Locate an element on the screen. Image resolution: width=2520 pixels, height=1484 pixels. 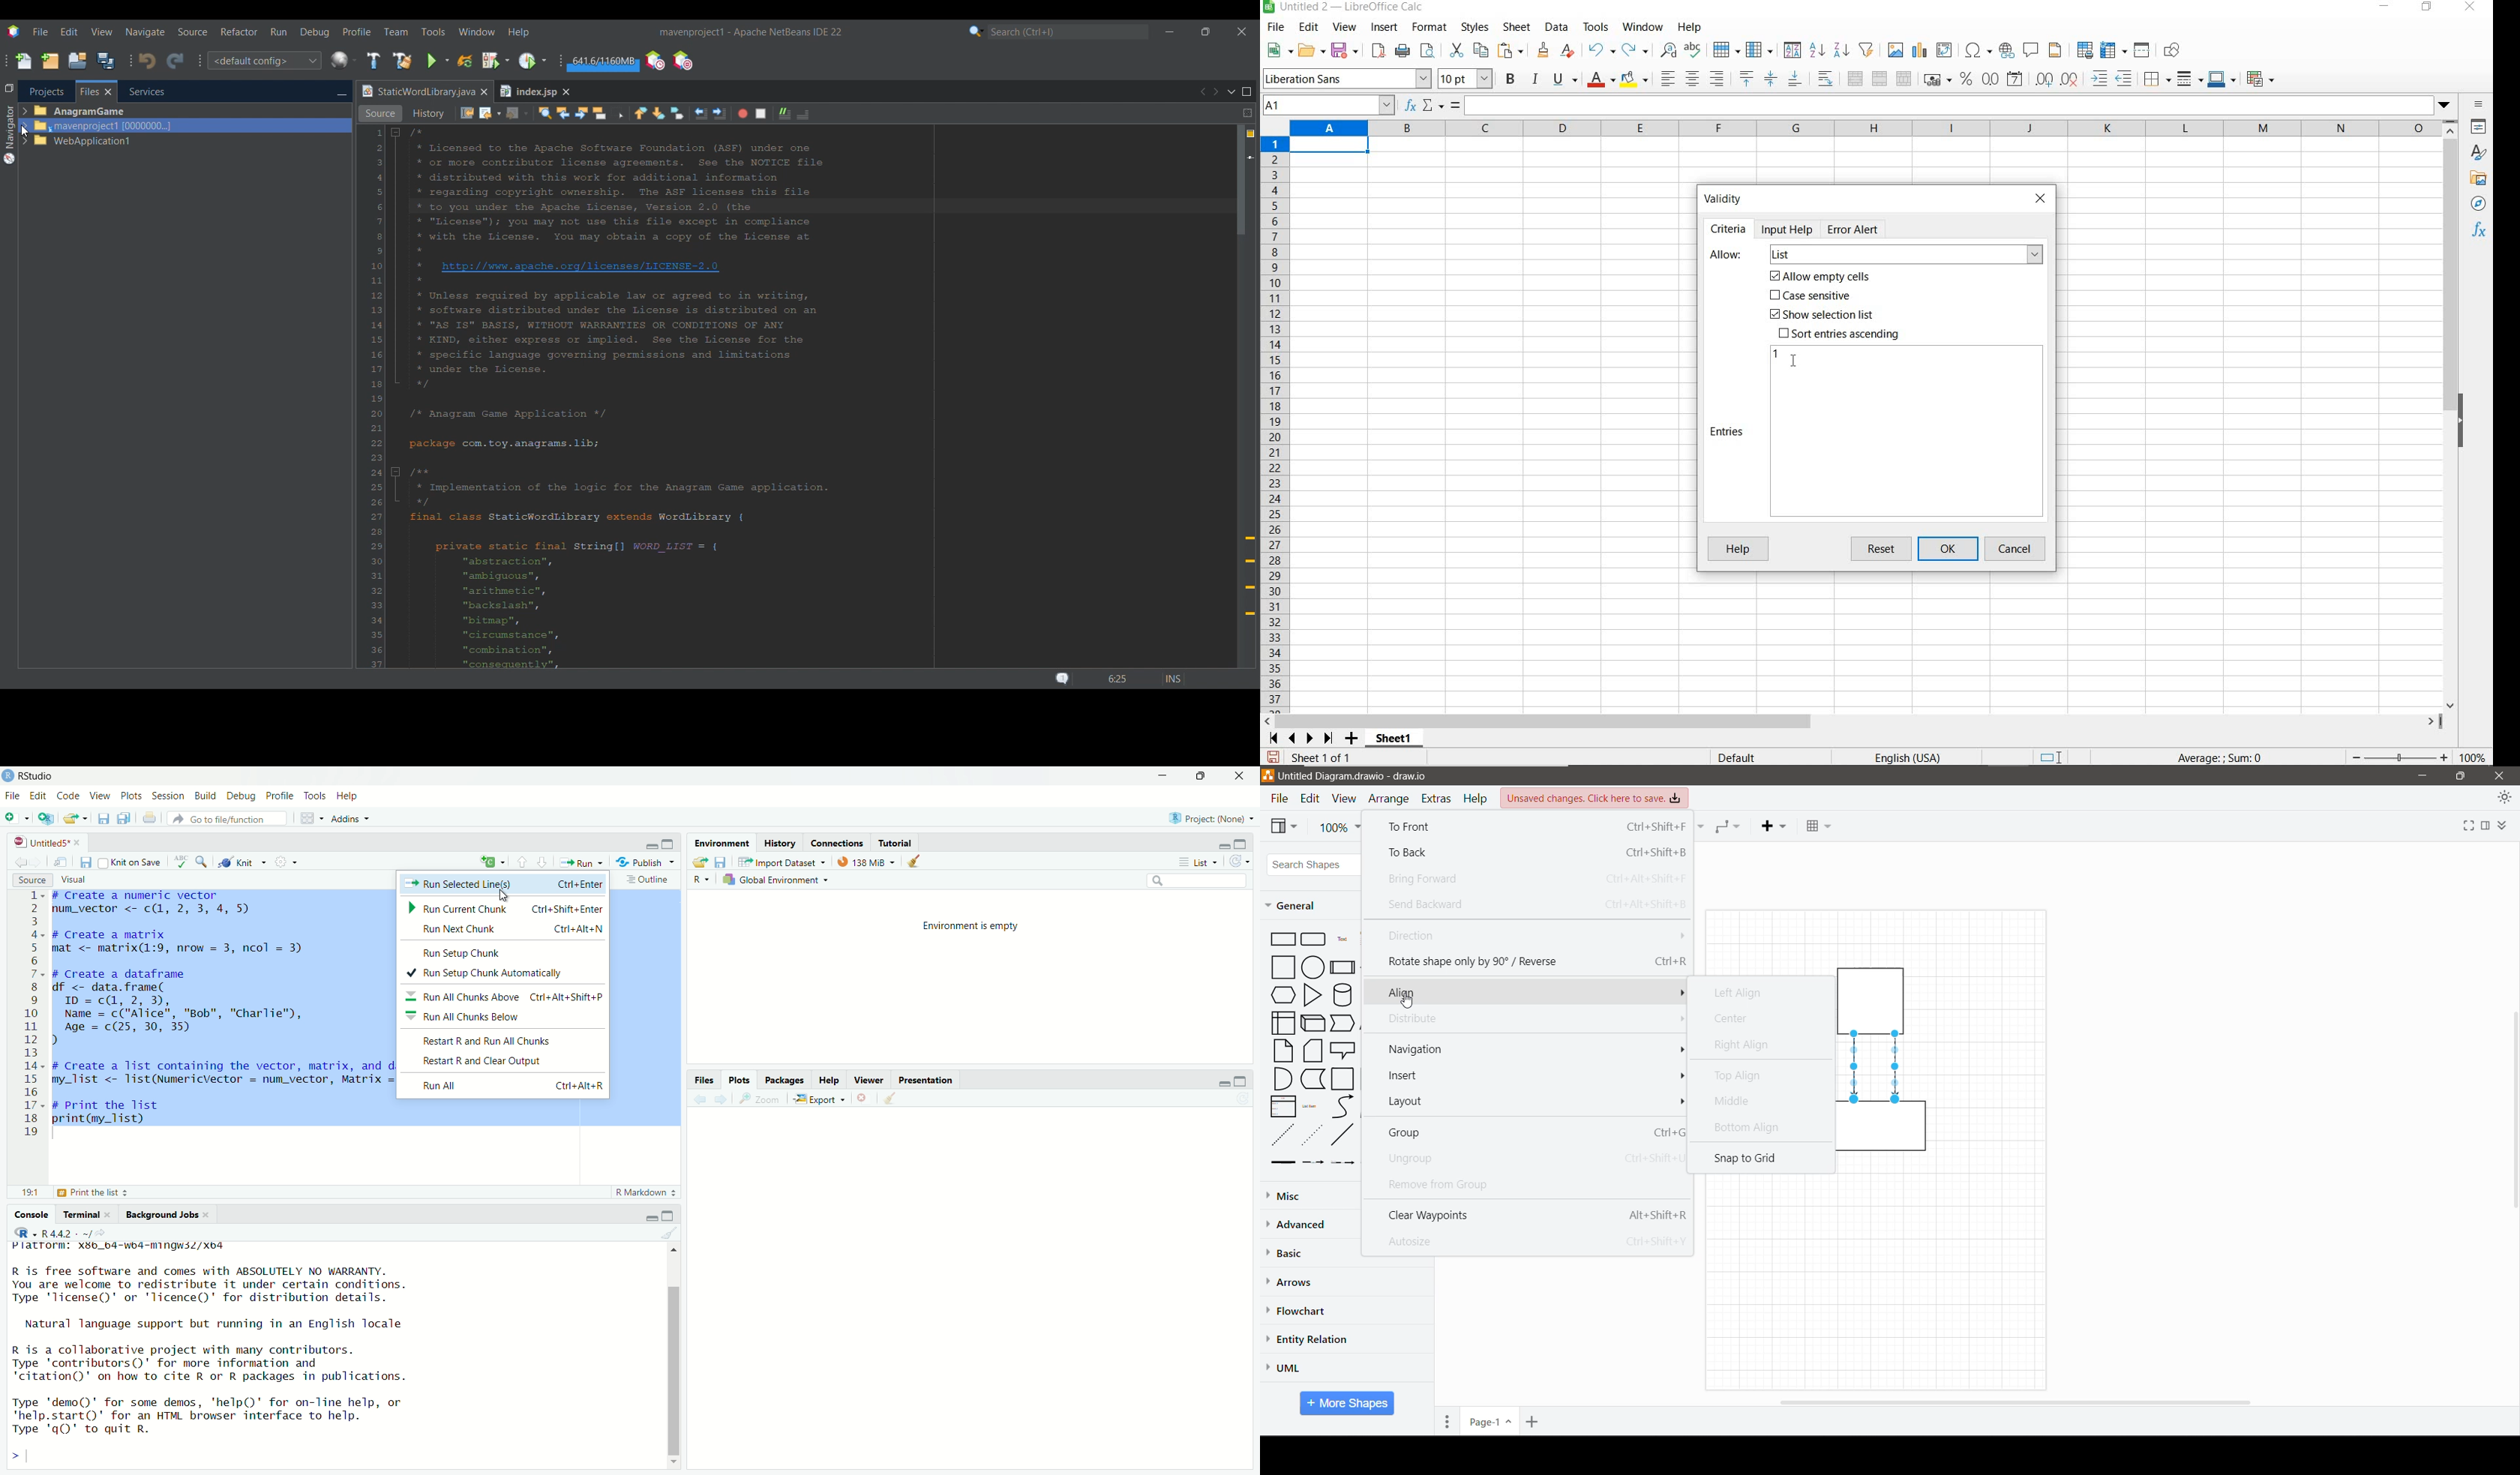
Criteria is located at coordinates (1728, 229).